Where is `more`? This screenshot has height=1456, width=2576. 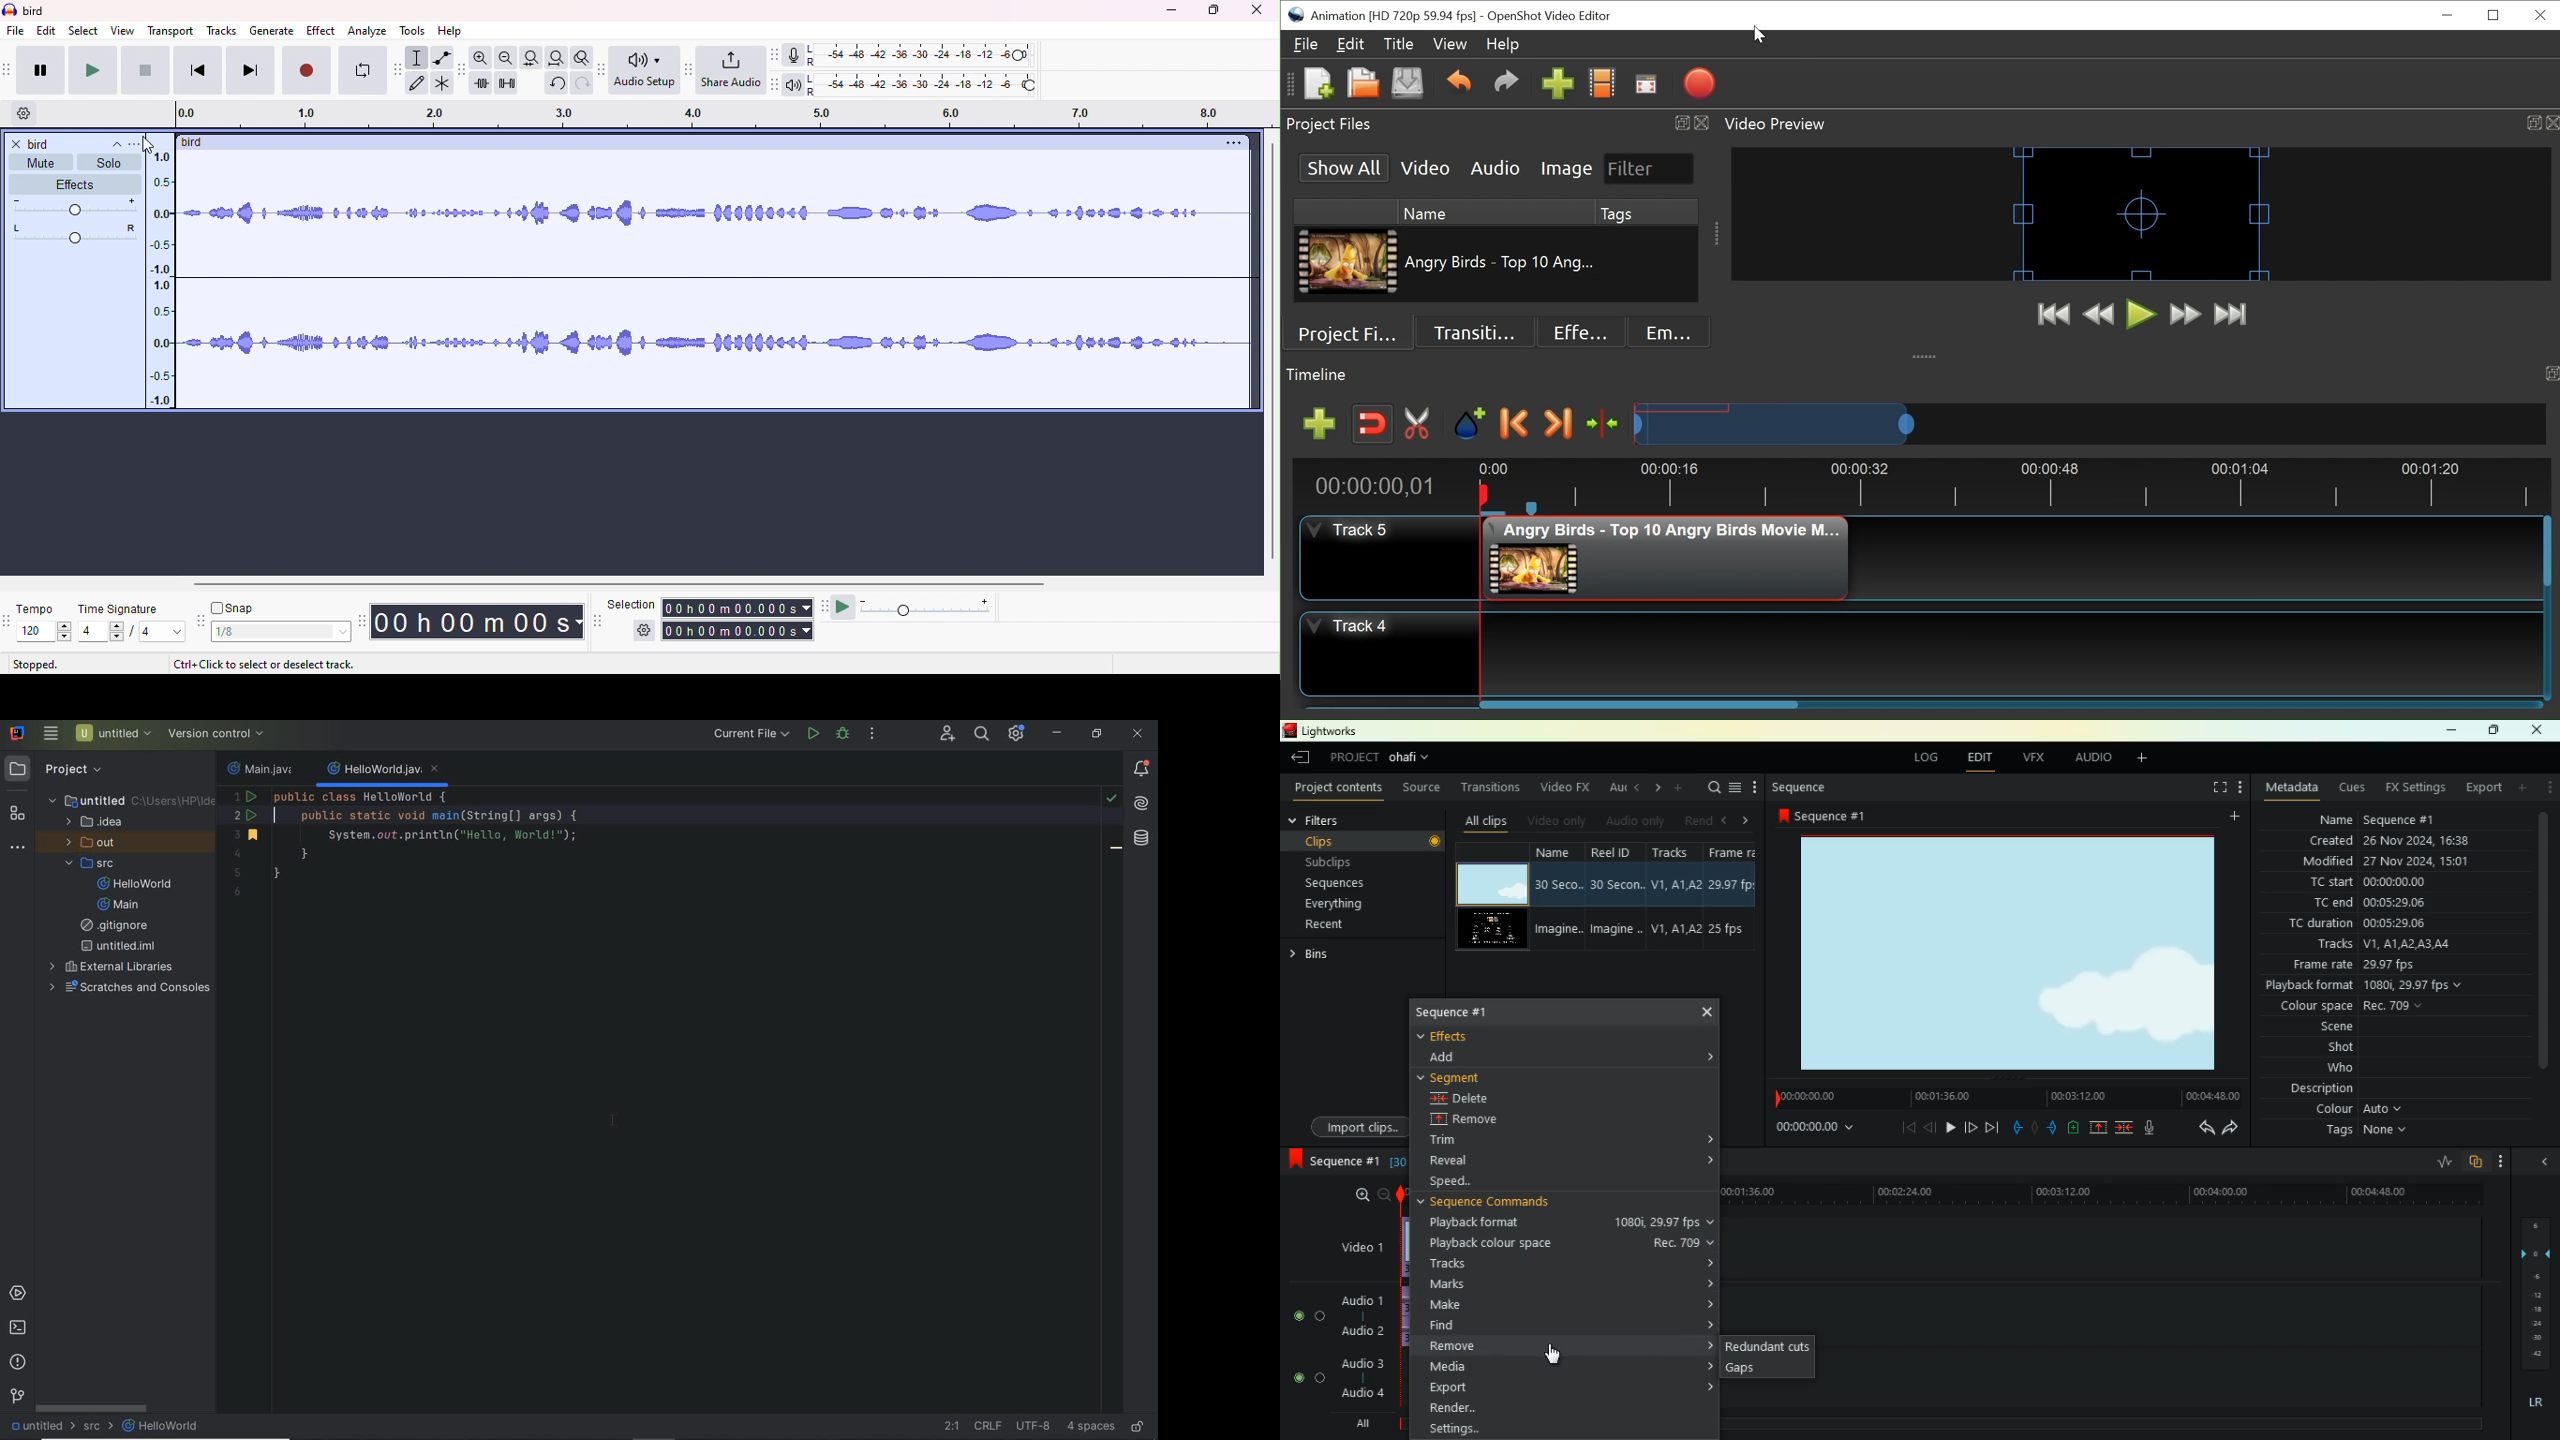
more is located at coordinates (2546, 789).